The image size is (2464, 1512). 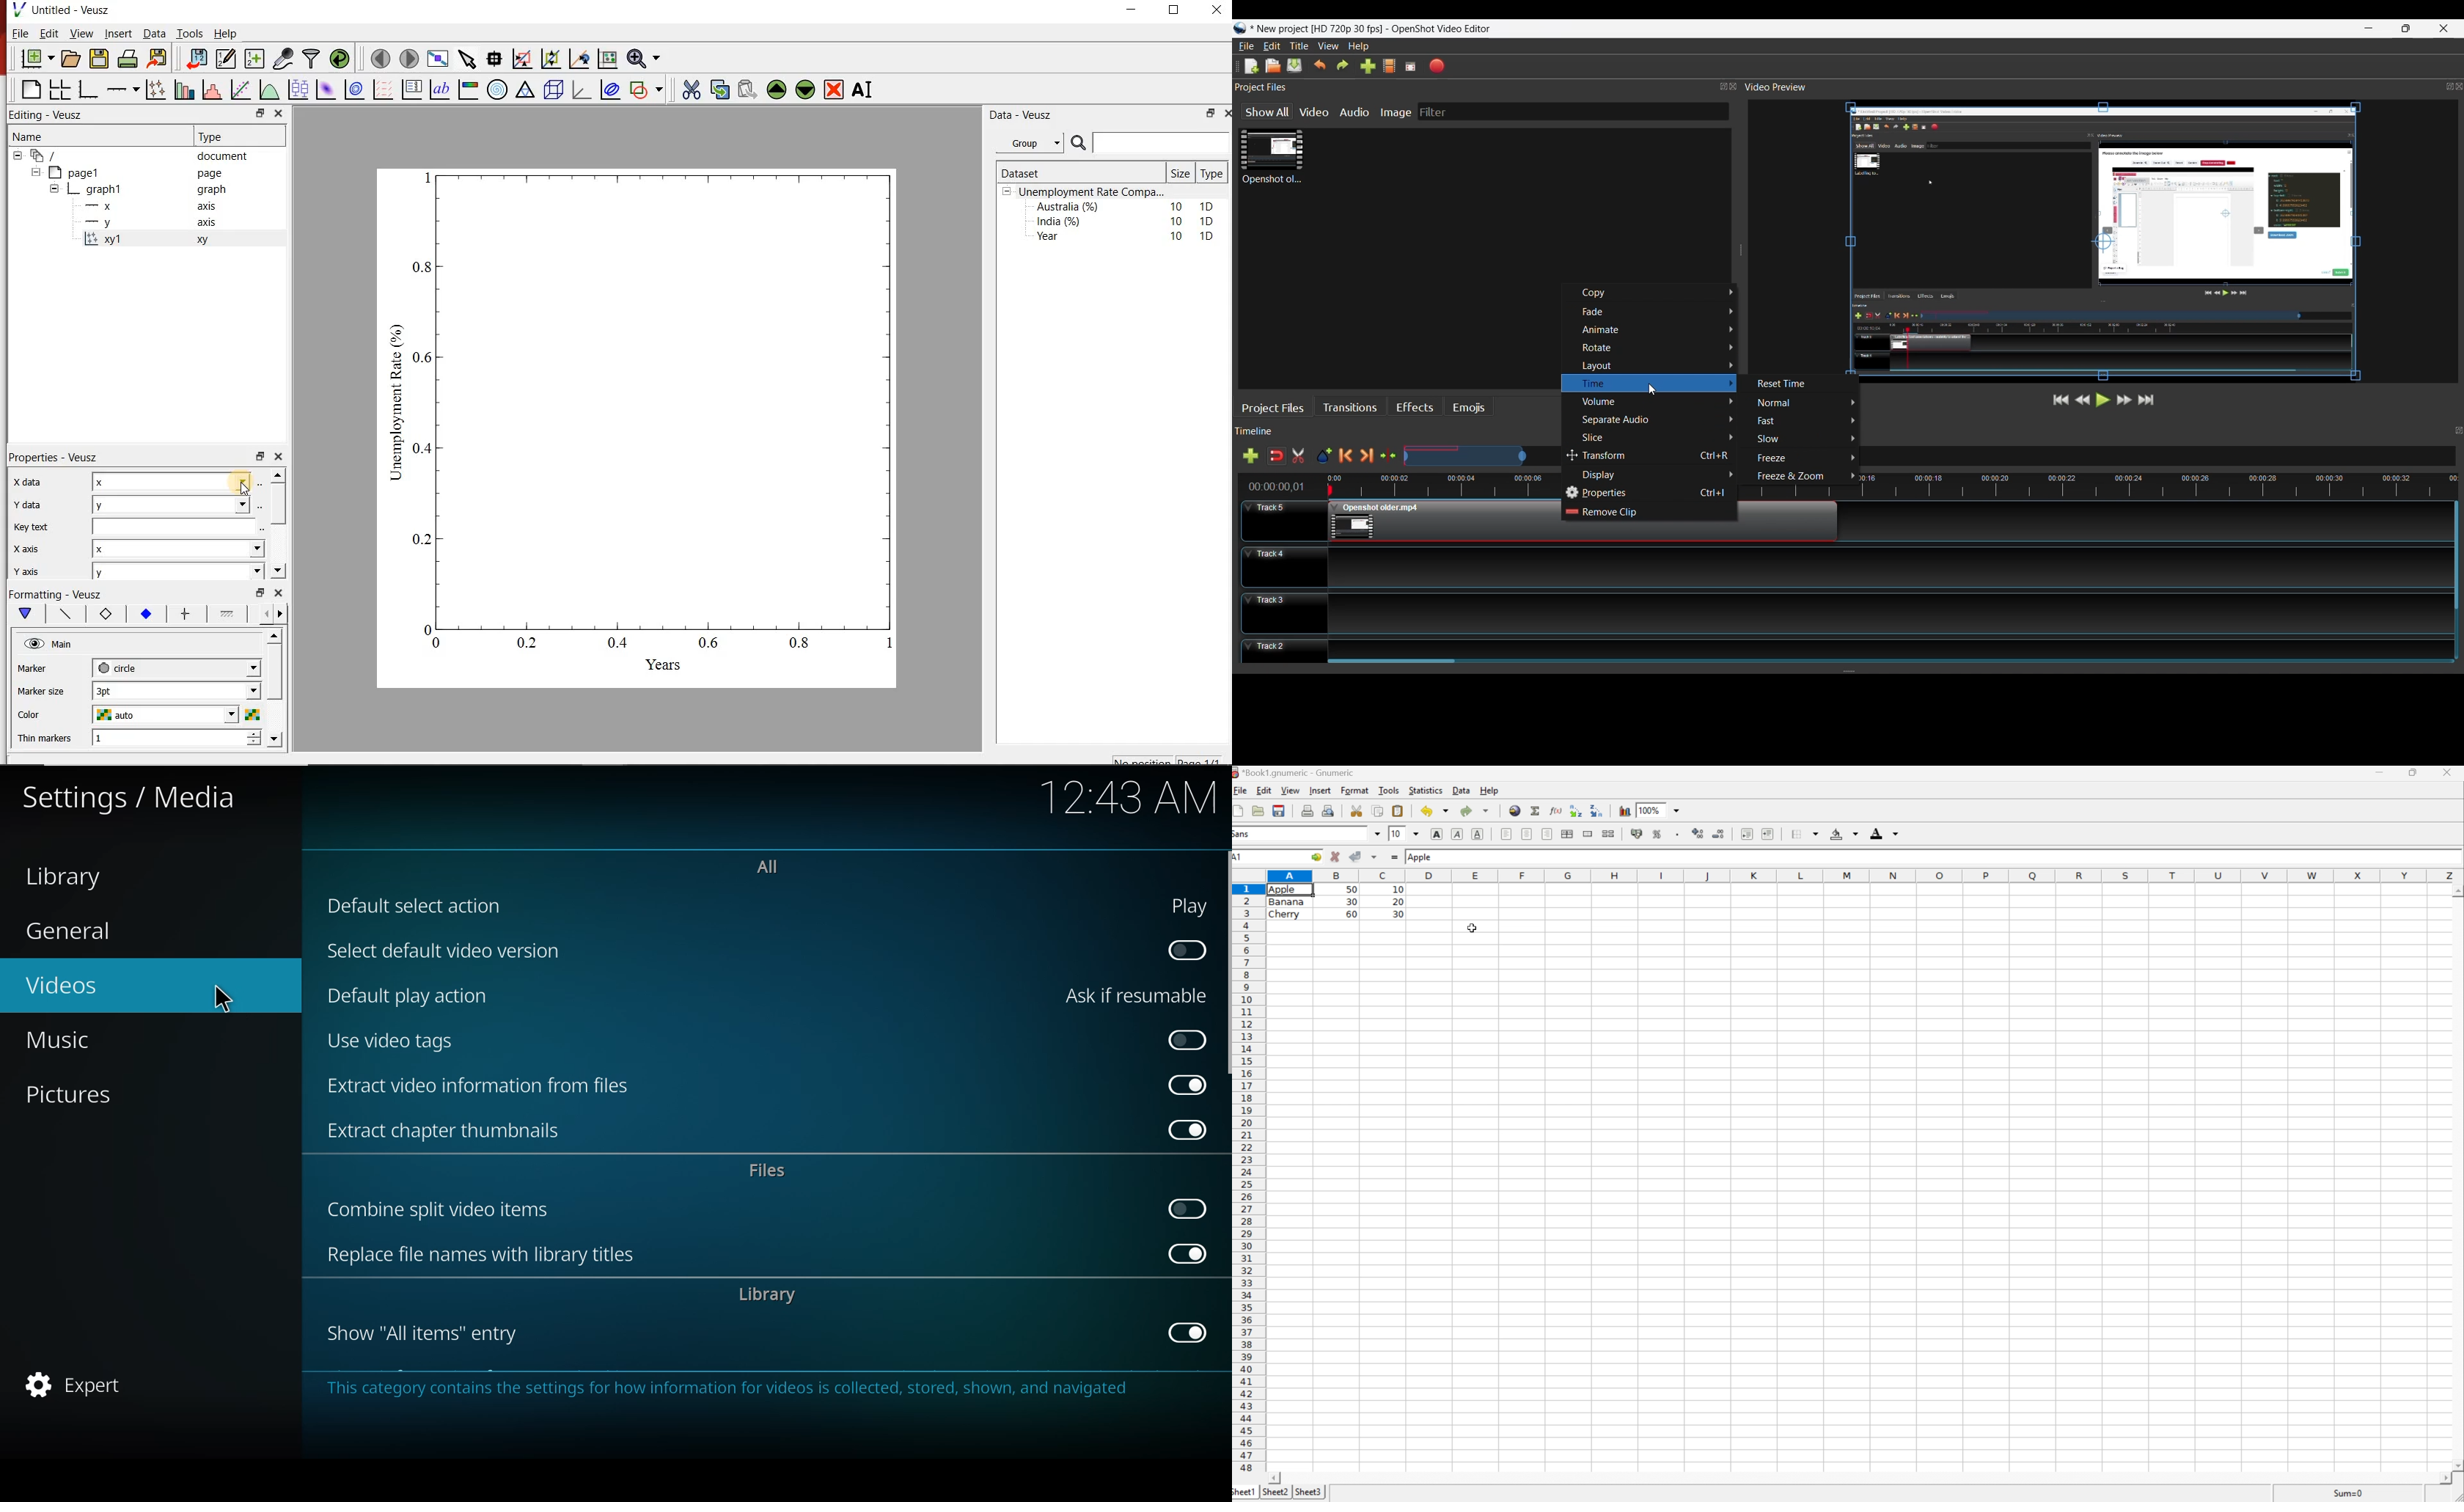 What do you see at coordinates (1768, 833) in the screenshot?
I see `increase indent` at bounding box center [1768, 833].